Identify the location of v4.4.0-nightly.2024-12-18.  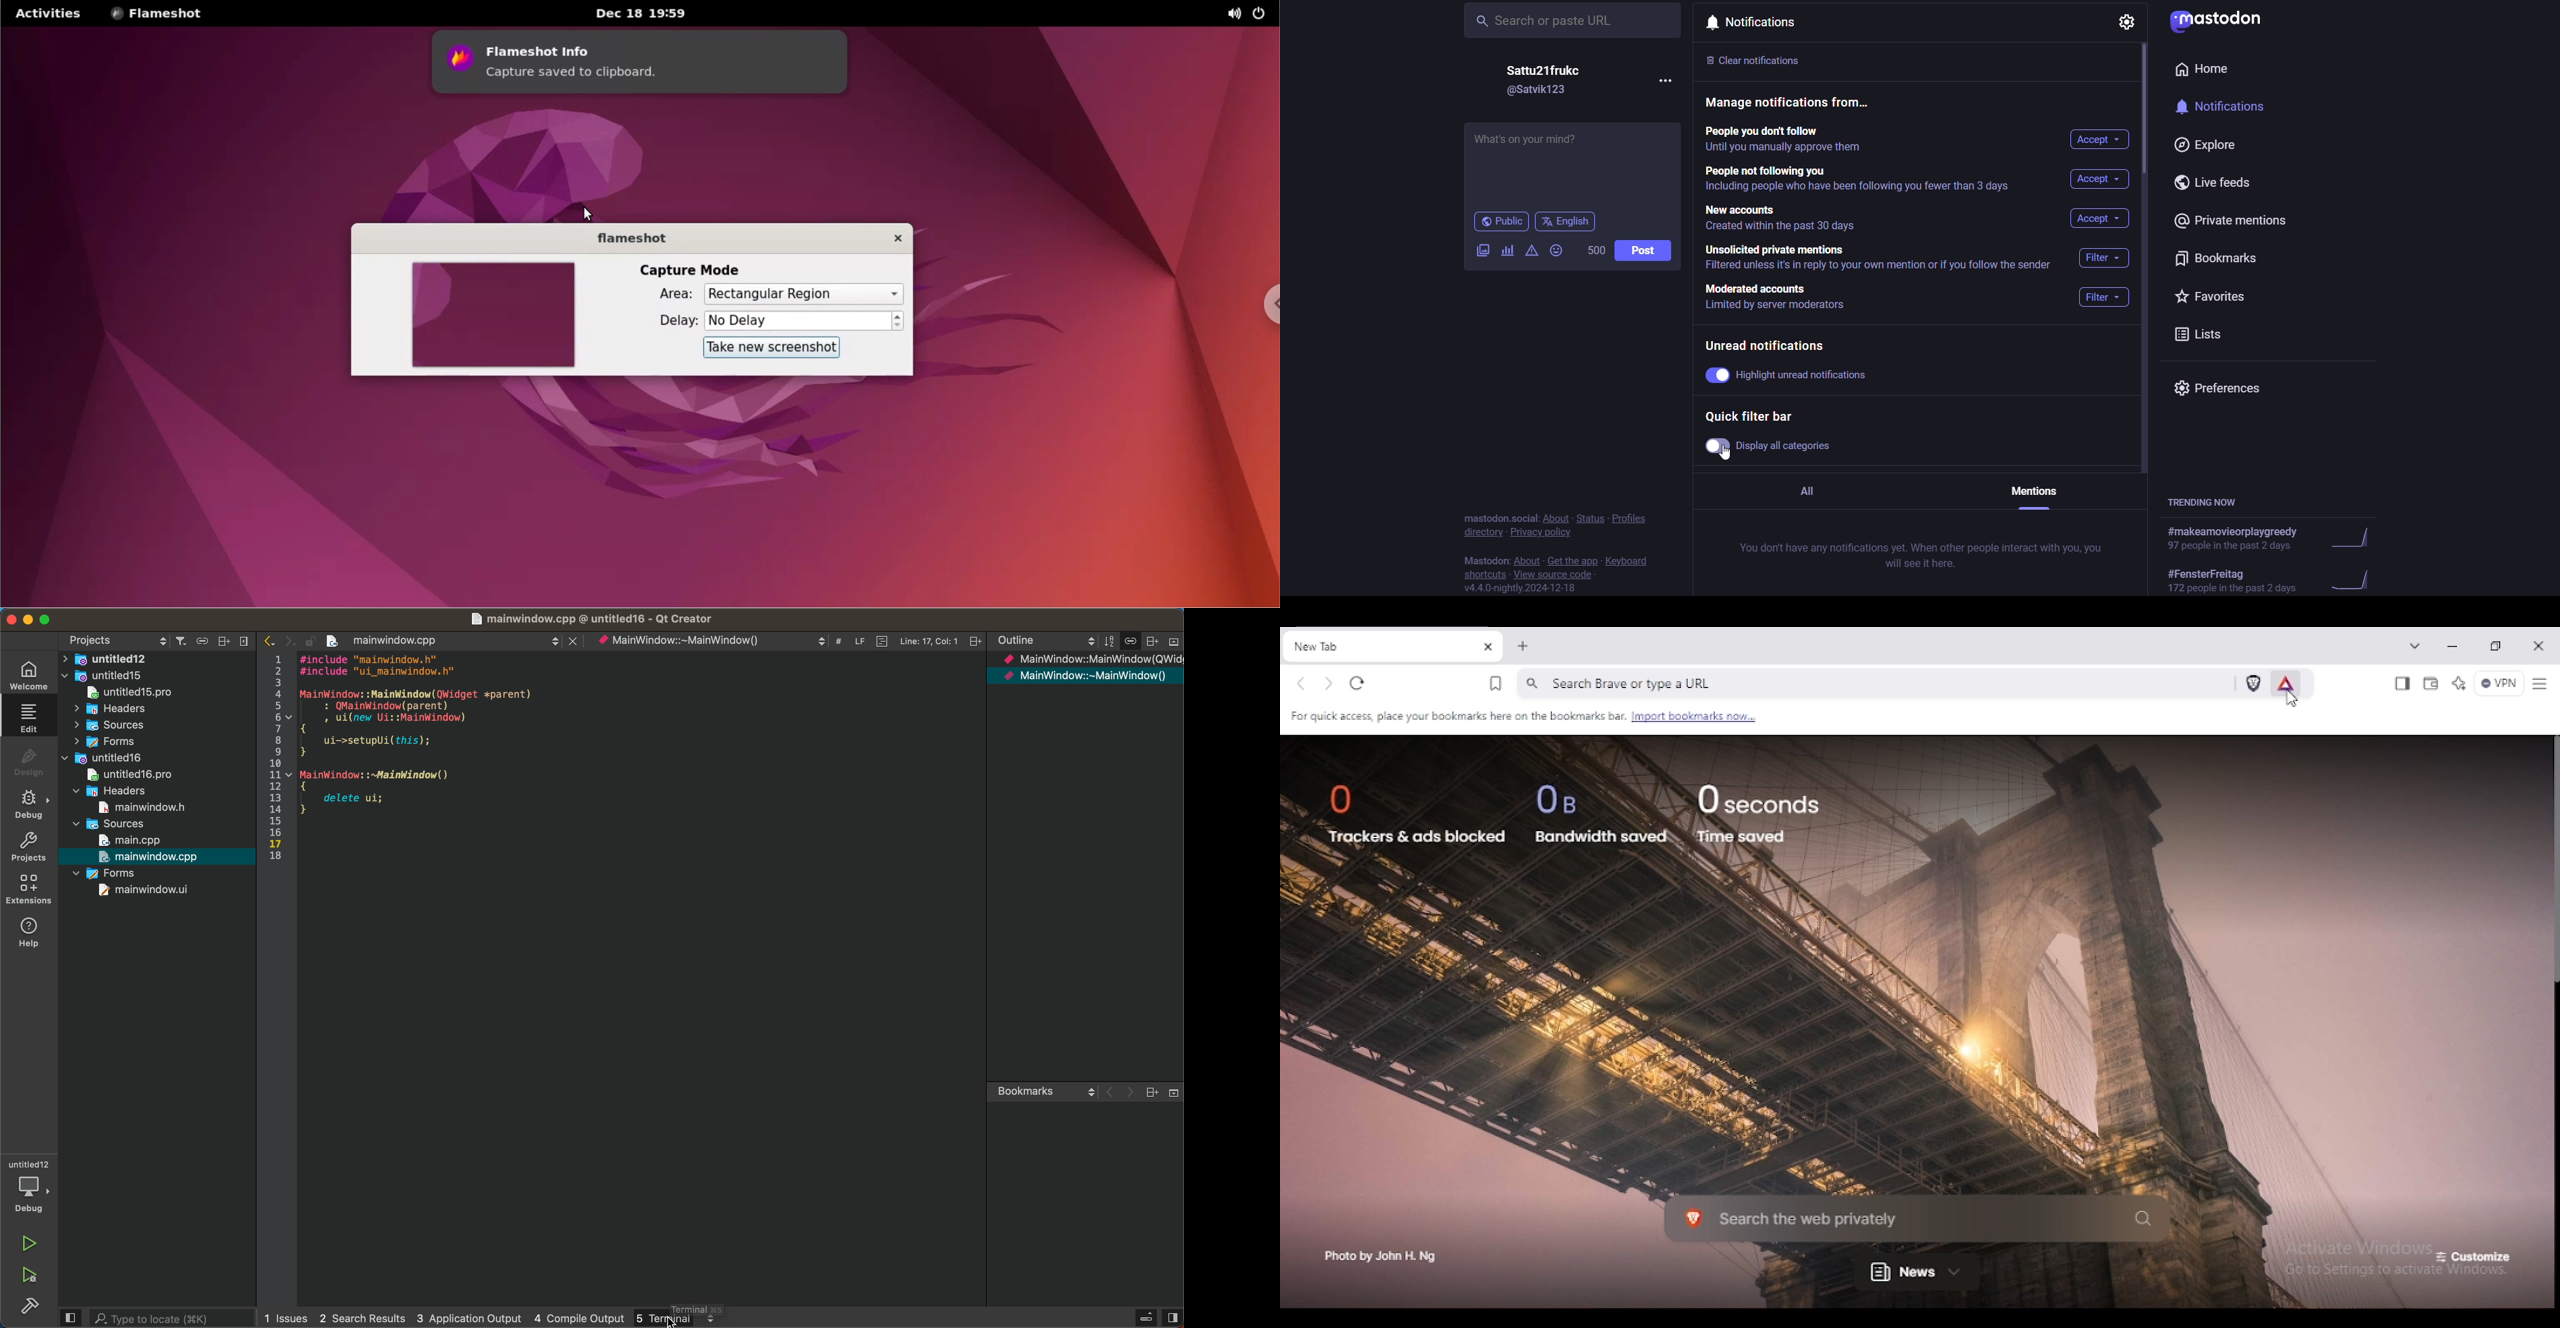
(1523, 589).